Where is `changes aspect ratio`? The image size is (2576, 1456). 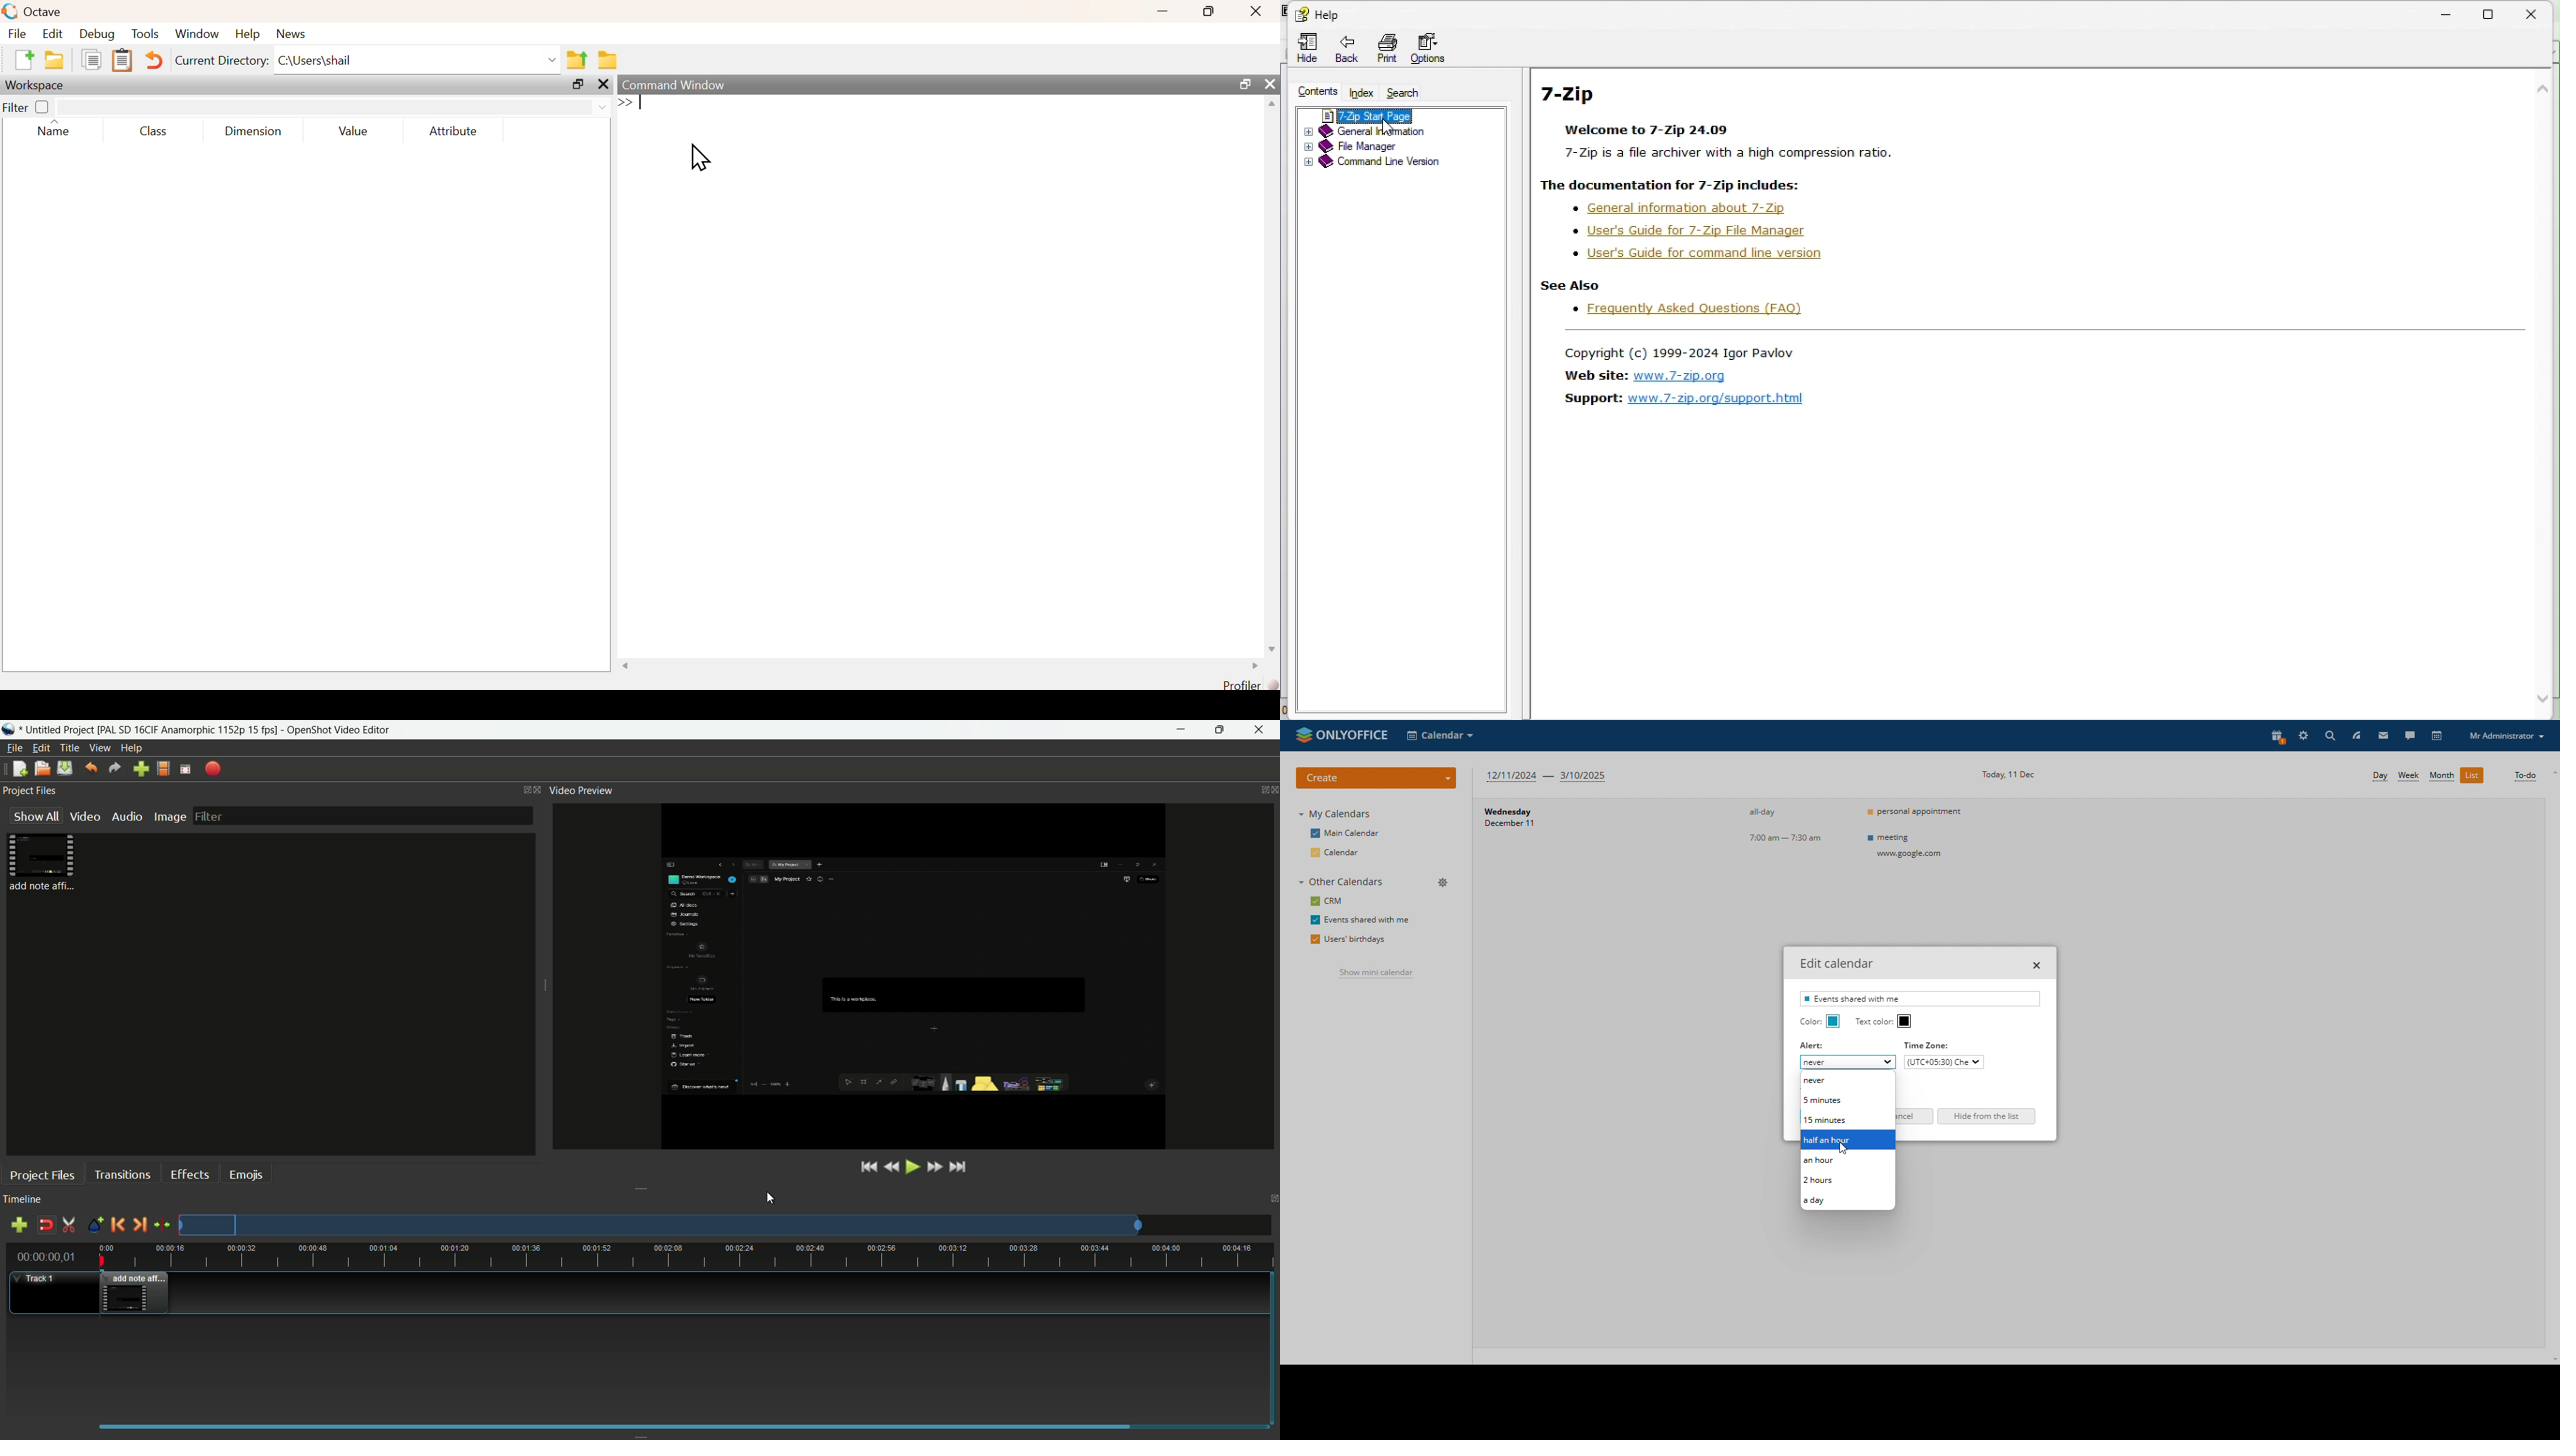 changes aspect ratio is located at coordinates (909, 977).